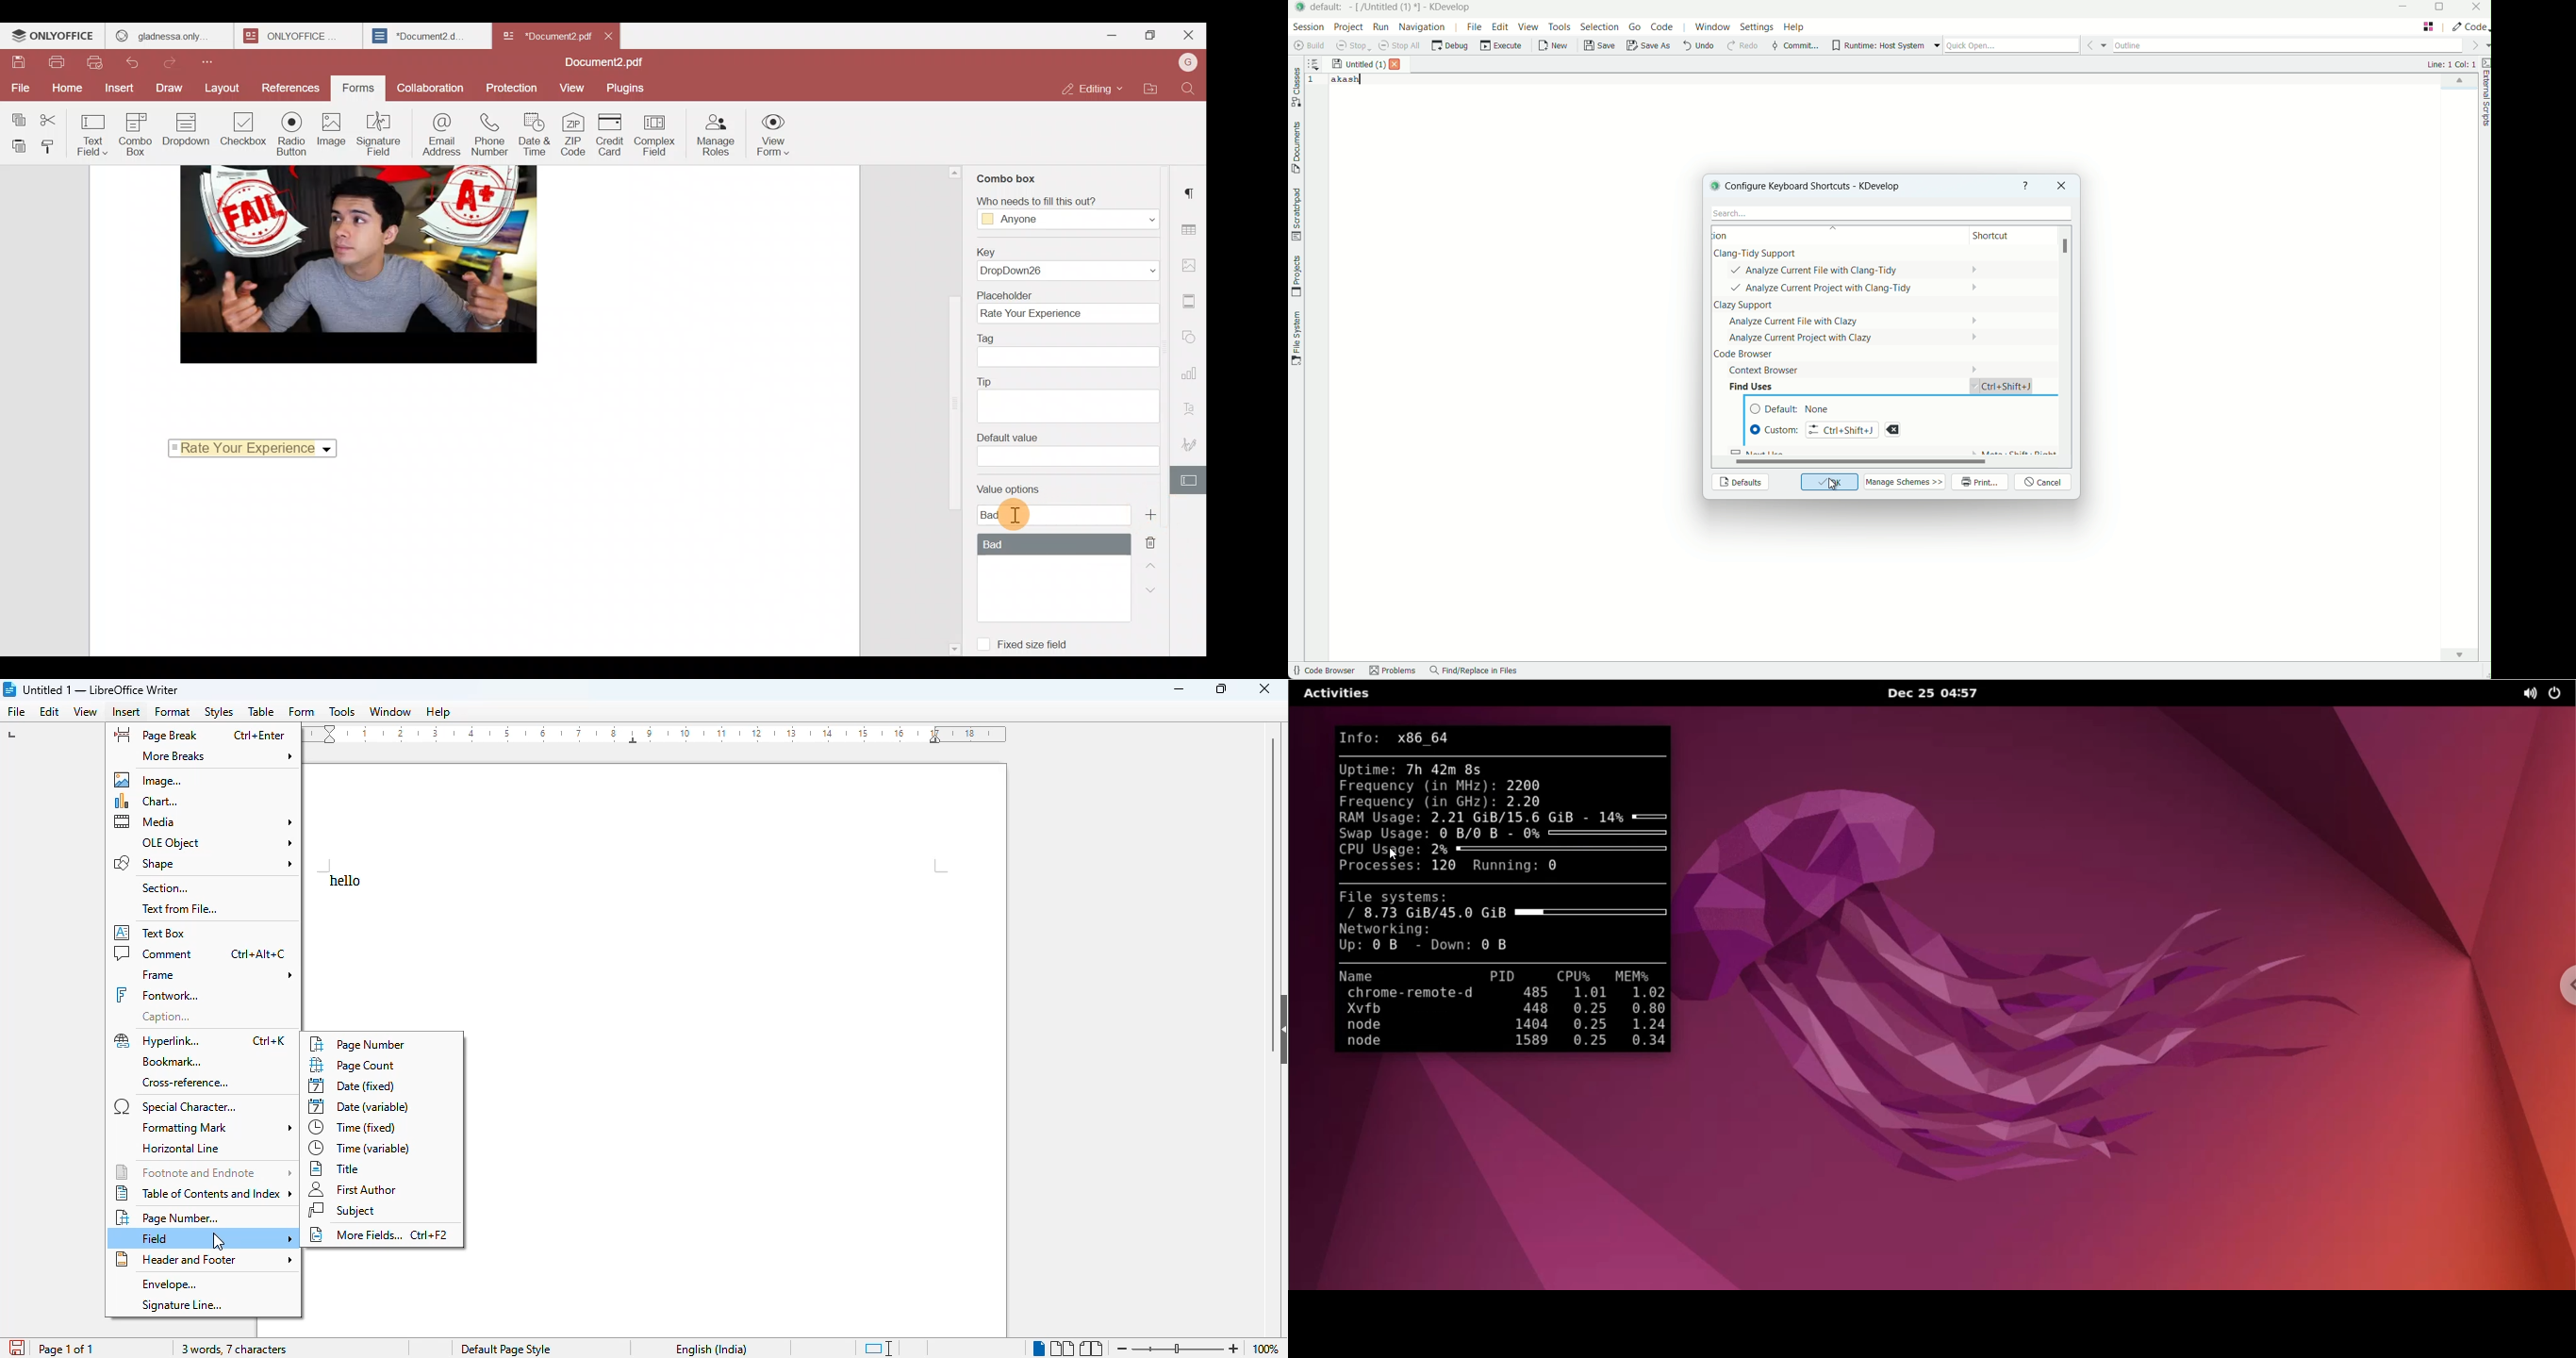  What do you see at coordinates (1235, 1349) in the screenshot?
I see `zoom in` at bounding box center [1235, 1349].